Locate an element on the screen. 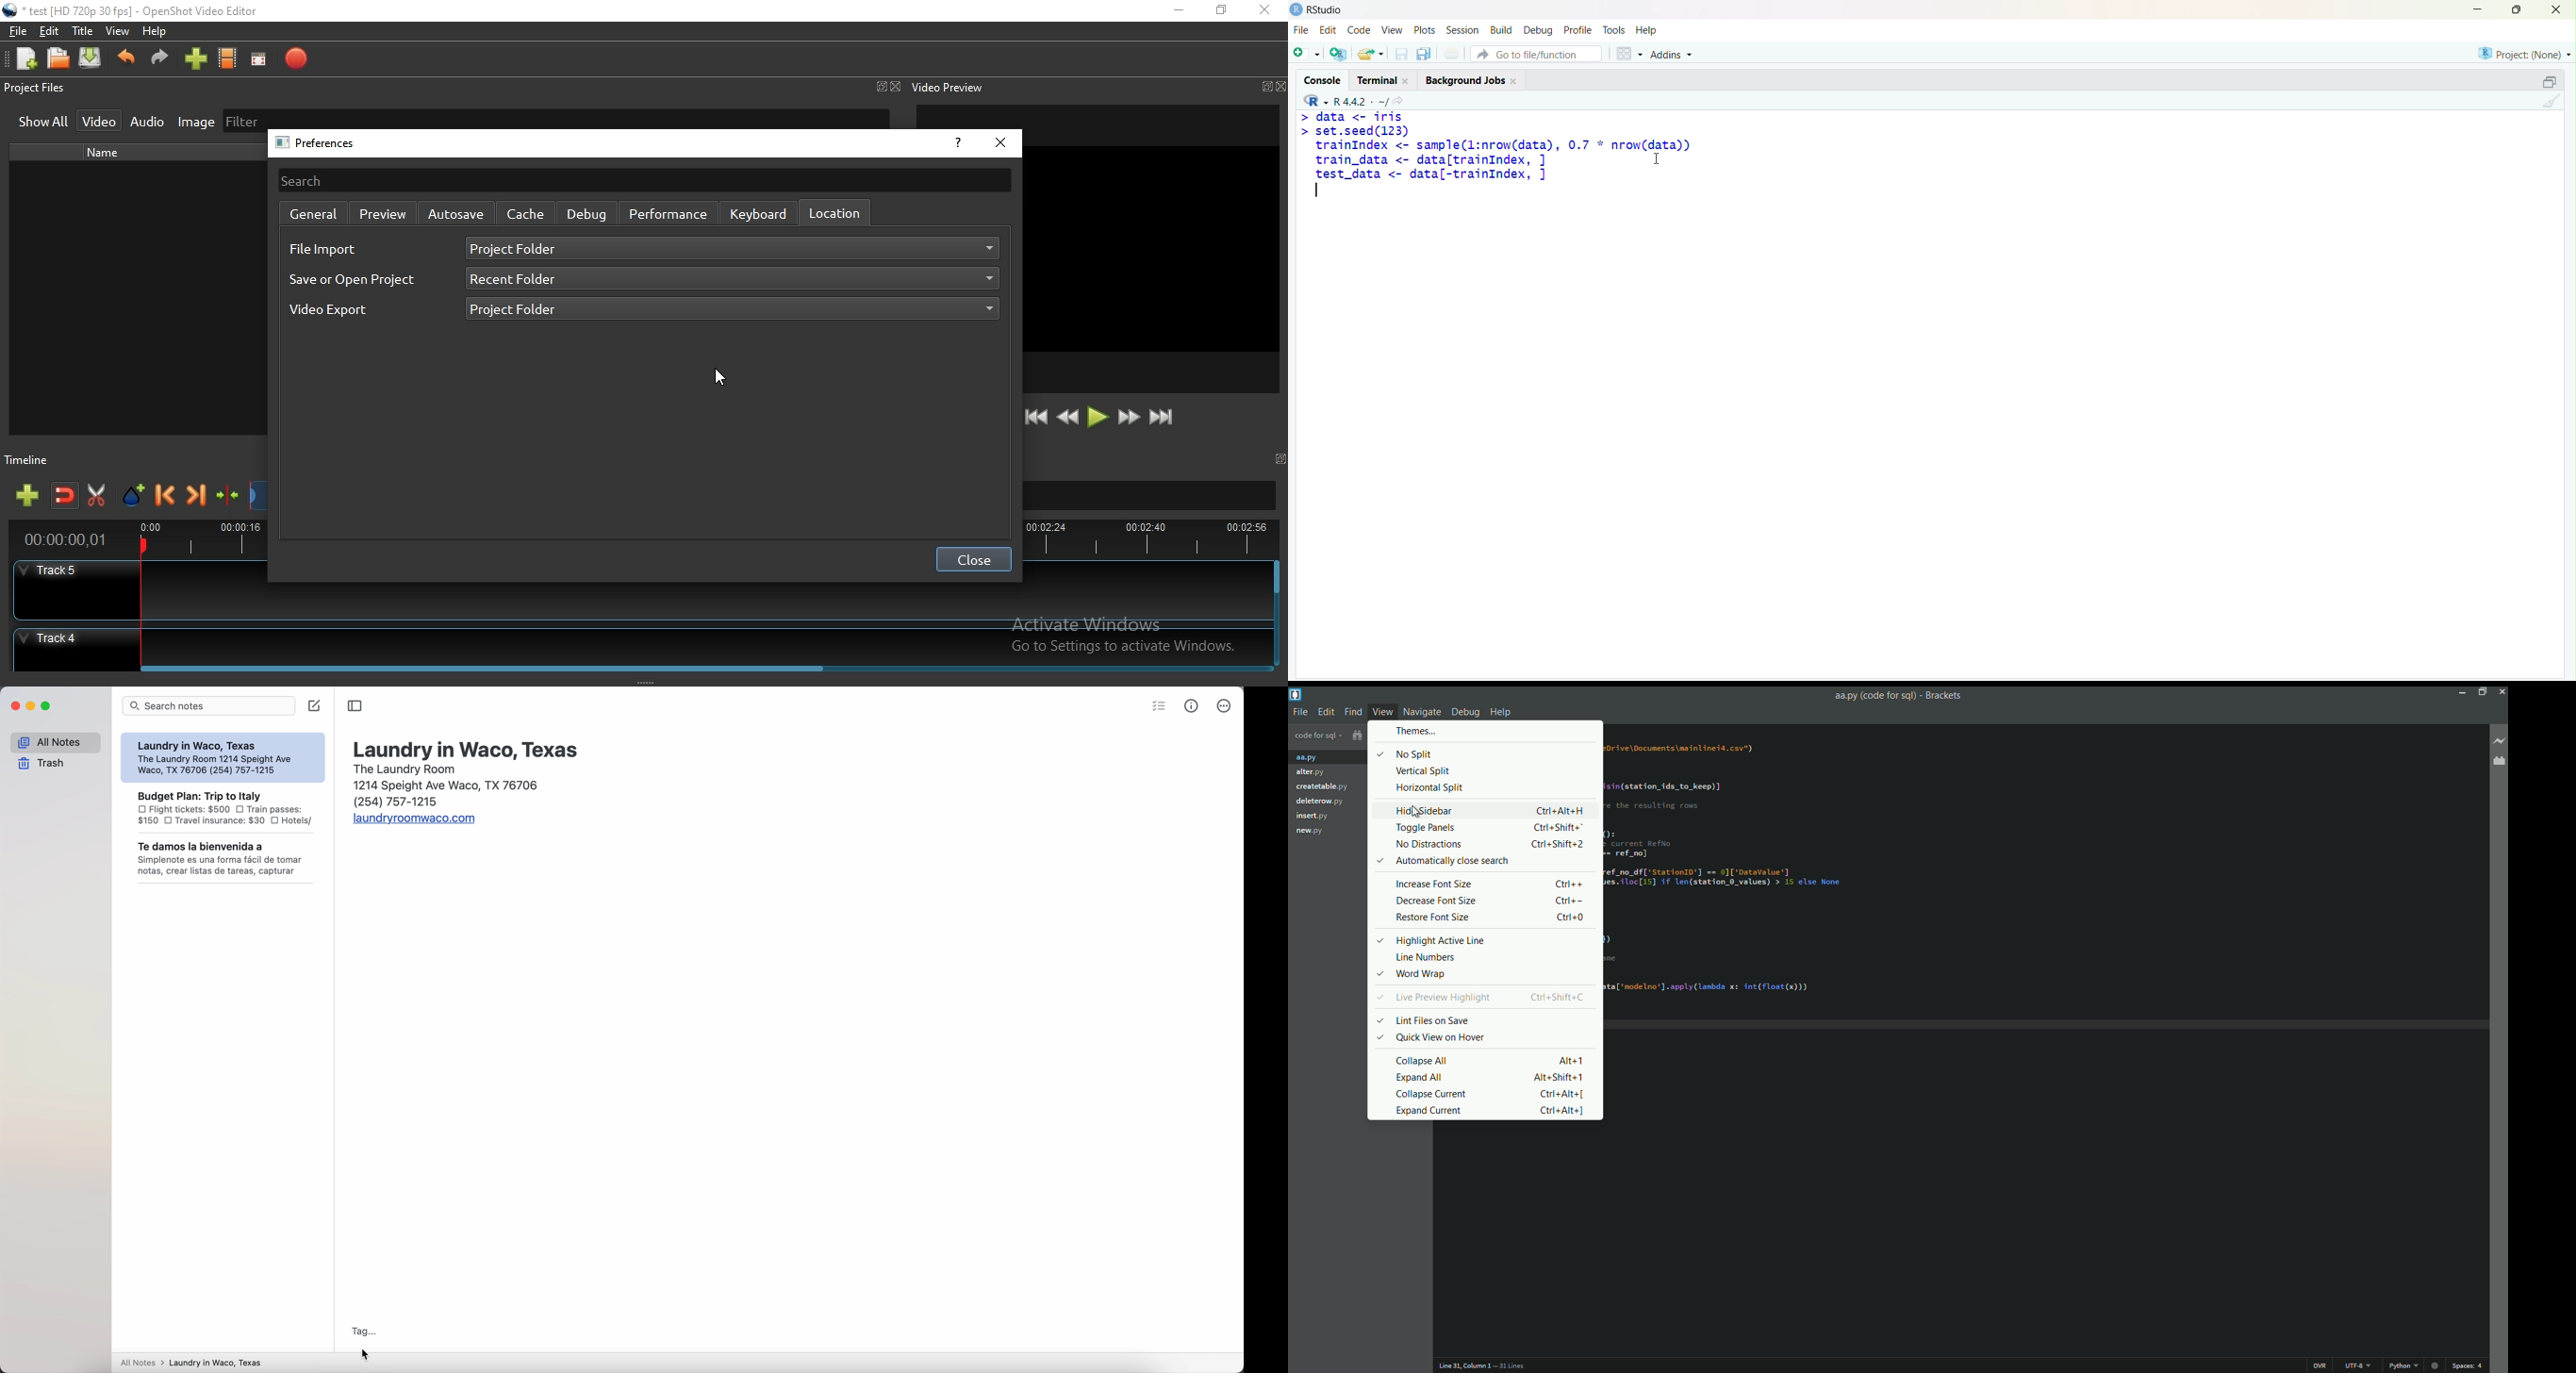 The height and width of the screenshot is (1400, 2576). no distractions button is located at coordinates (1428, 844).